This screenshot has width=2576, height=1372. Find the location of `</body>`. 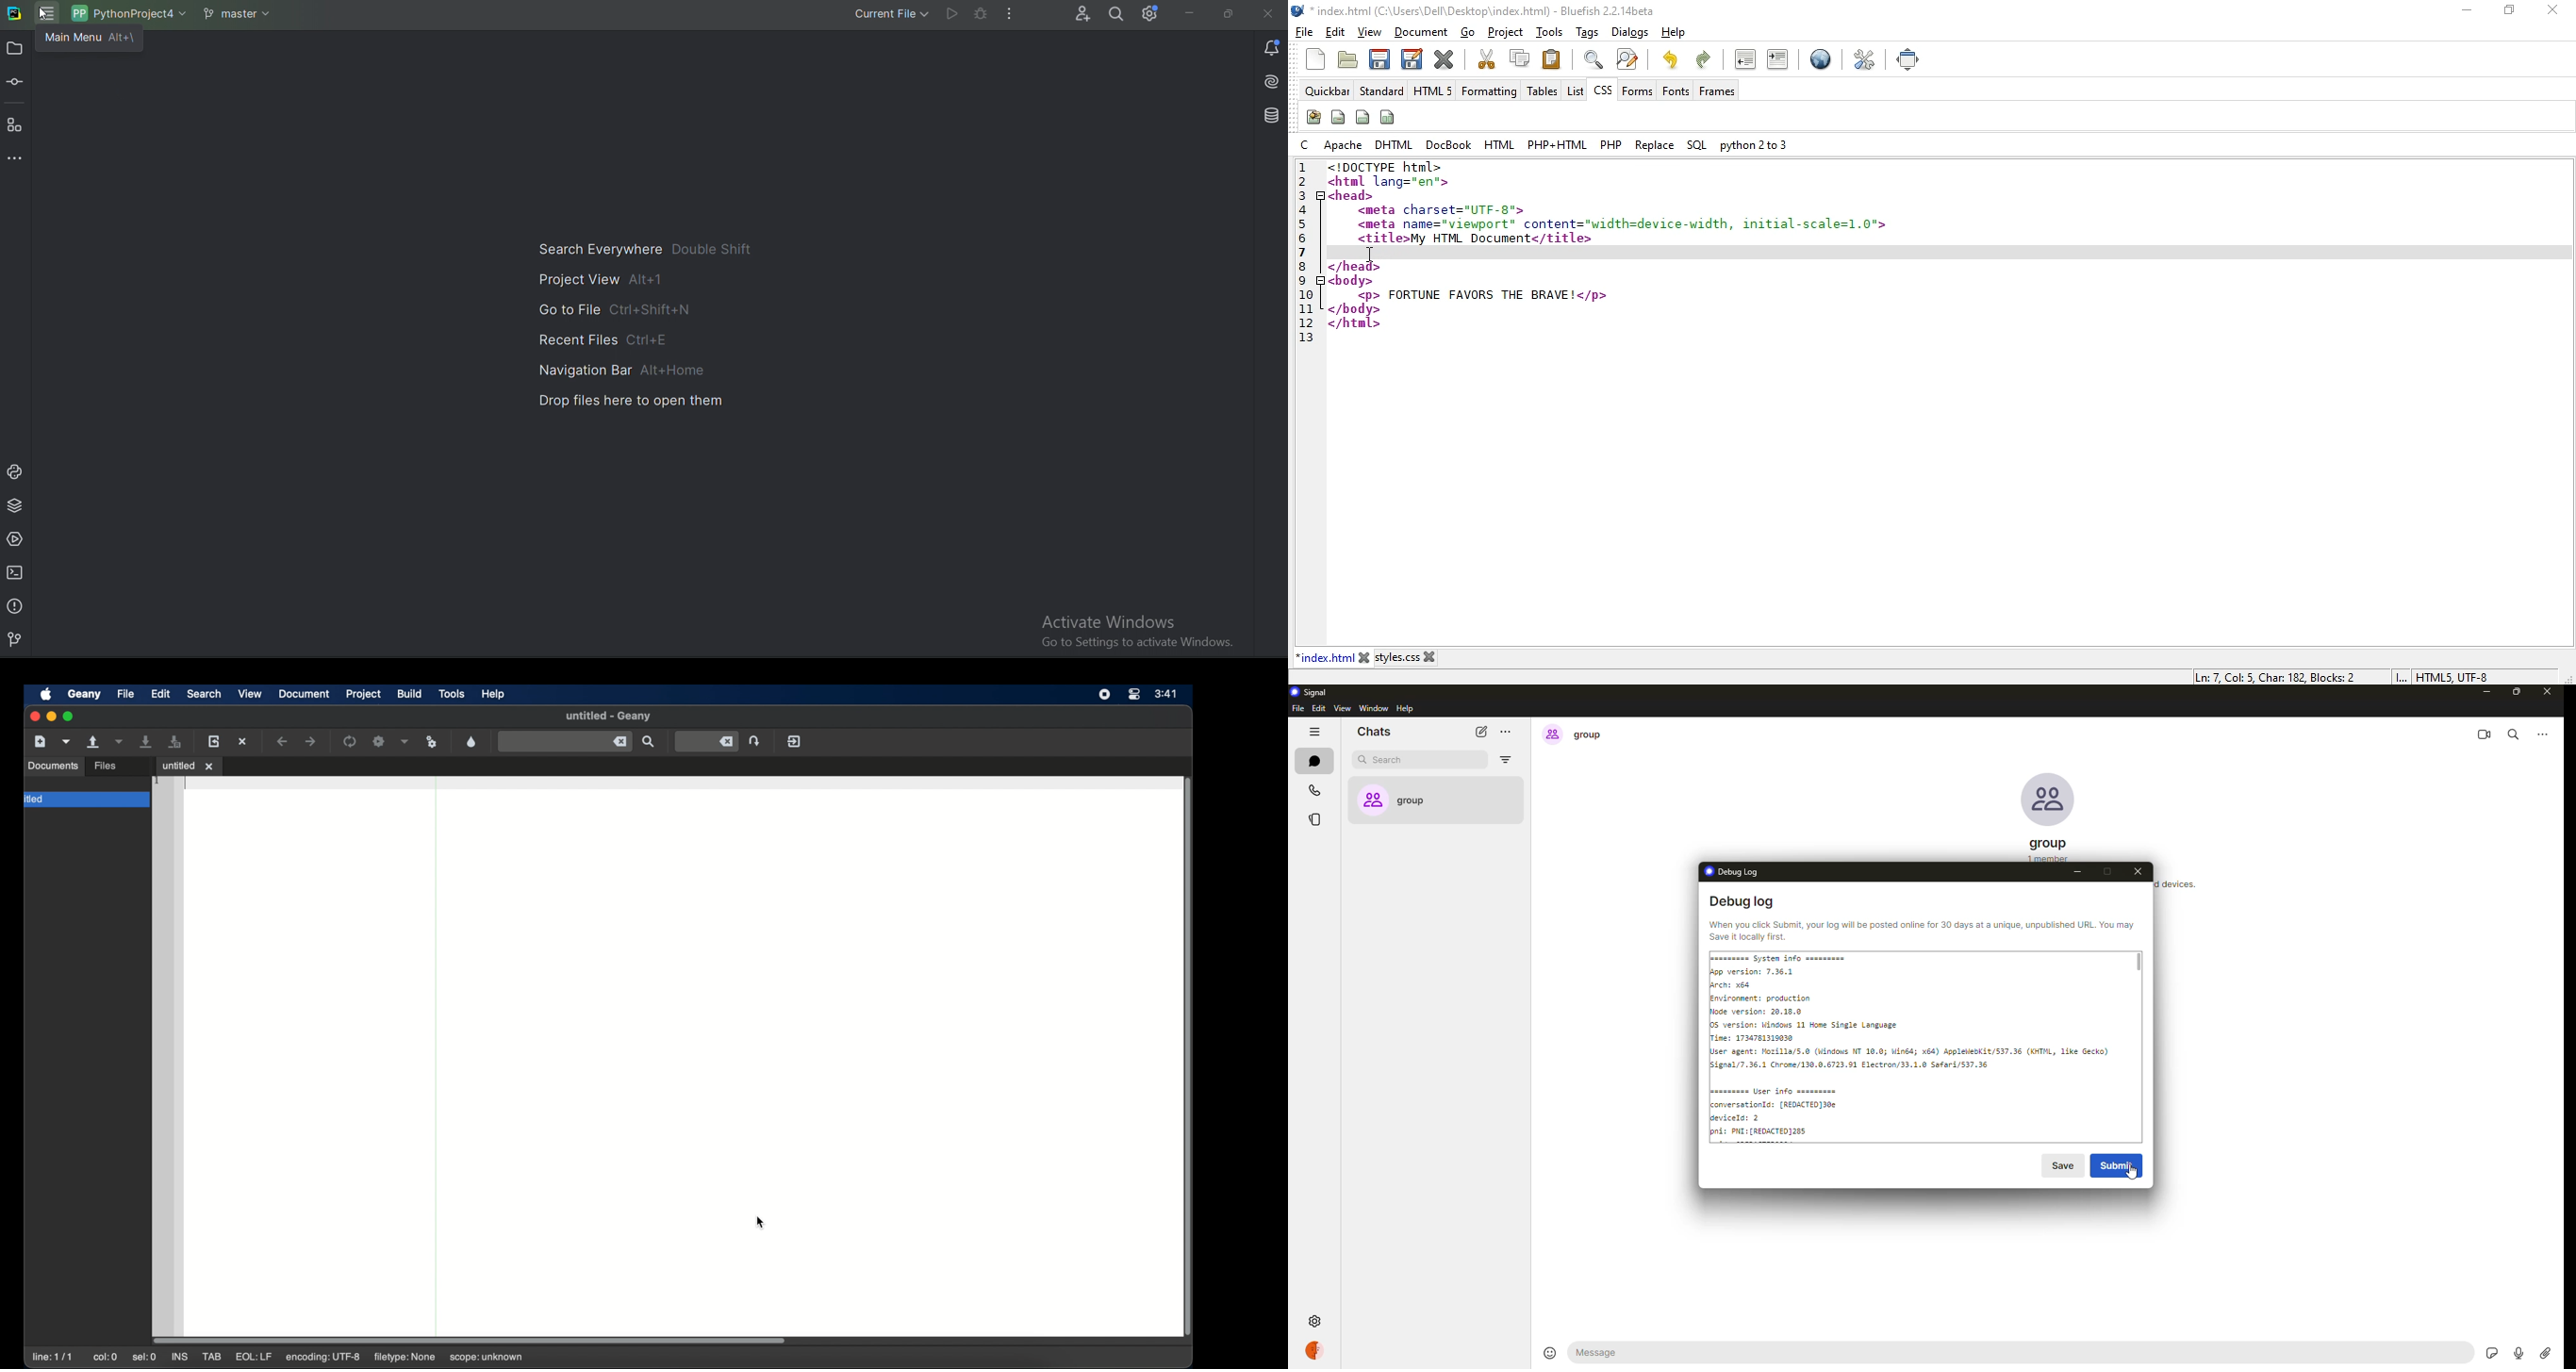

</body> is located at coordinates (1355, 309).